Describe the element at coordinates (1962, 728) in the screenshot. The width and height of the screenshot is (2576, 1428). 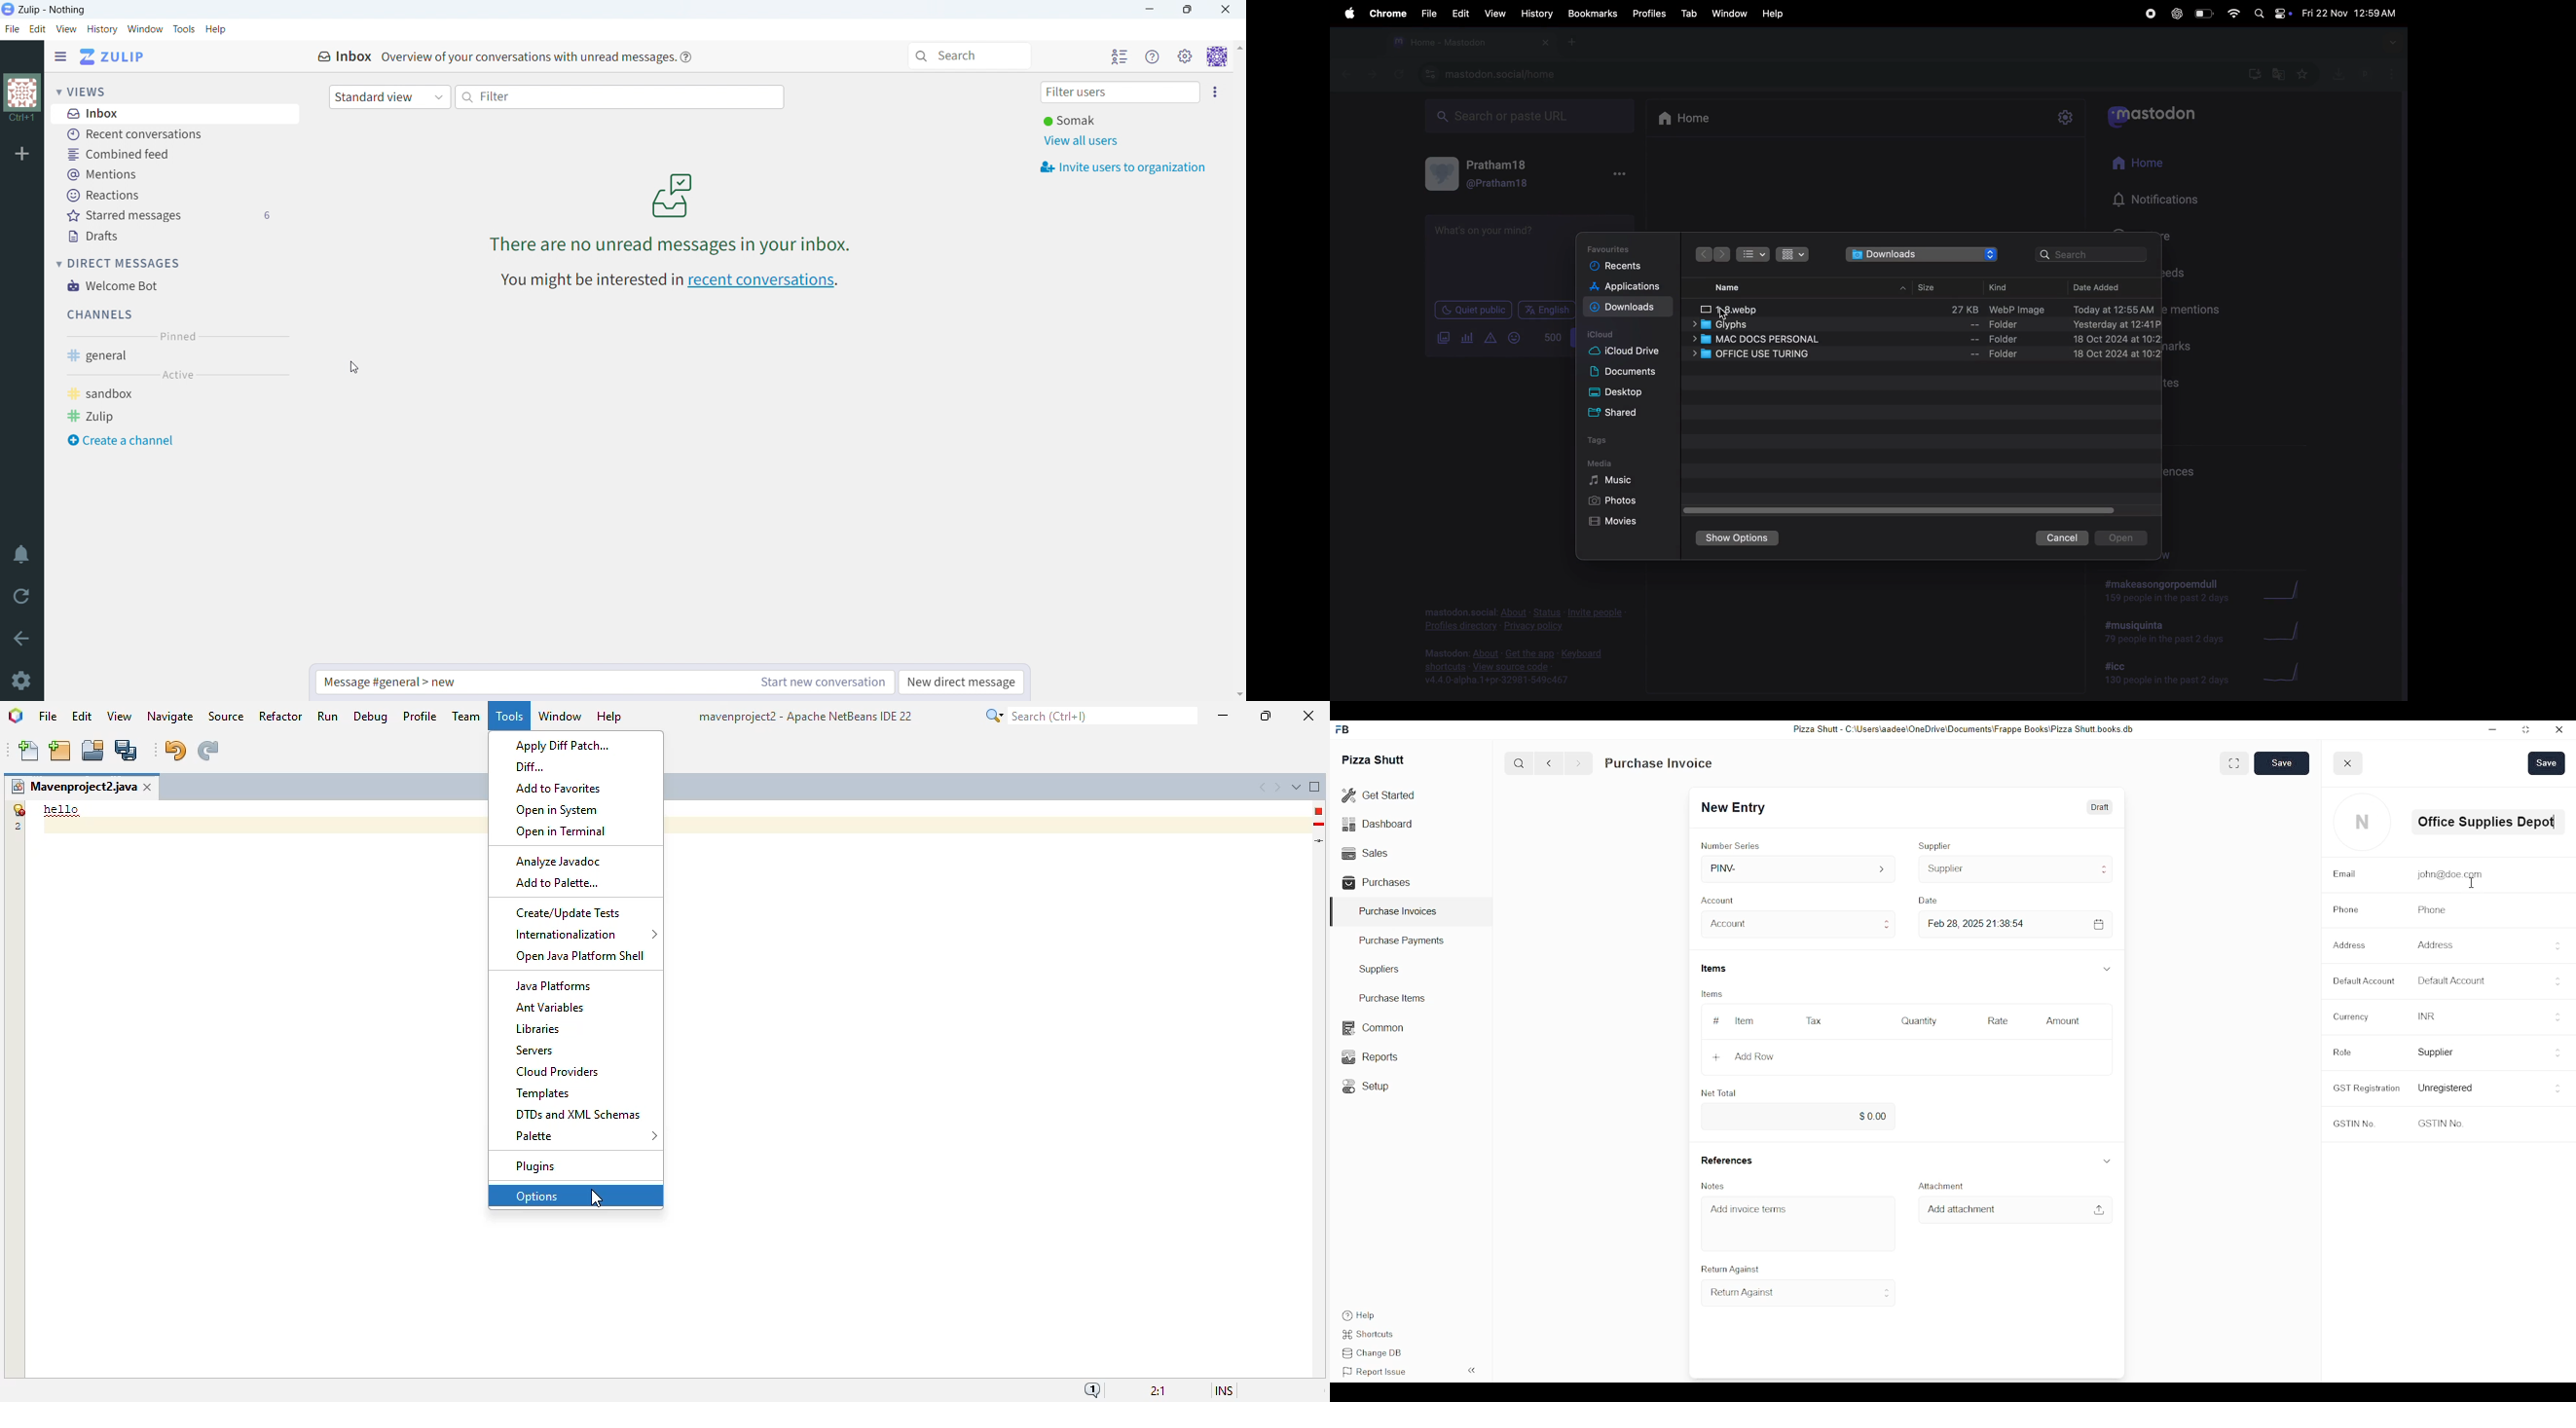
I see `Pizza Shut - C:\Users\aadee\OneDrive\Documents\Frappe Books\Pizza Shutt books. db` at that location.